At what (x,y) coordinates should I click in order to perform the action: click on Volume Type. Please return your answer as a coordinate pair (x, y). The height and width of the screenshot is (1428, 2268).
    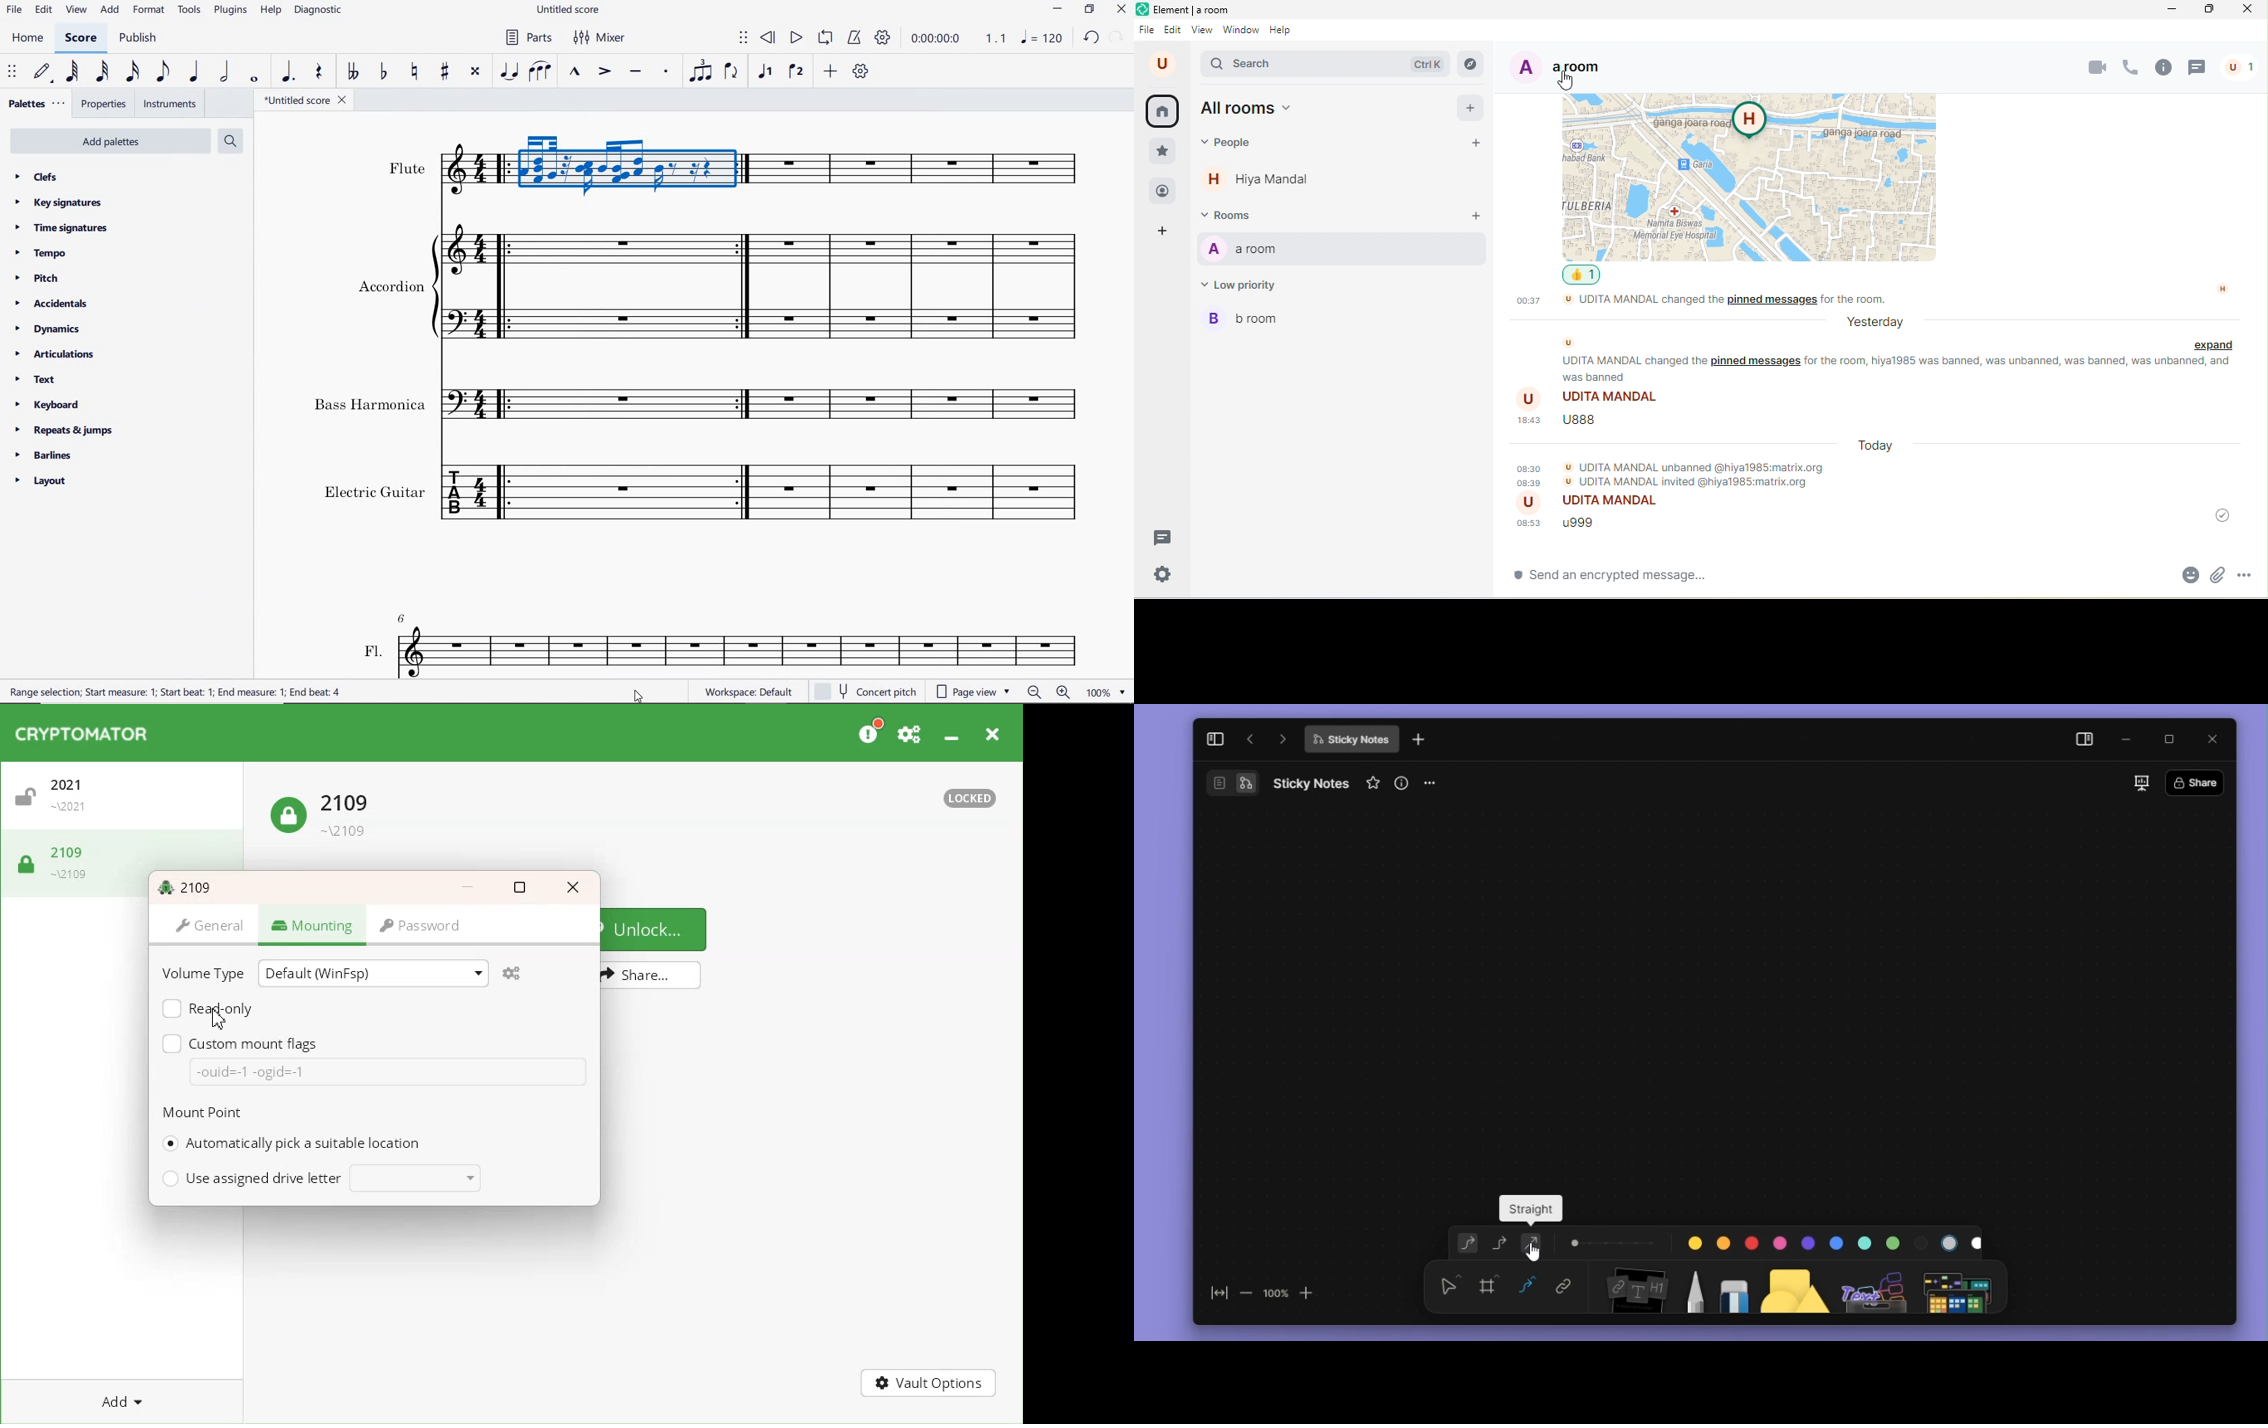
    Looking at the image, I should click on (206, 975).